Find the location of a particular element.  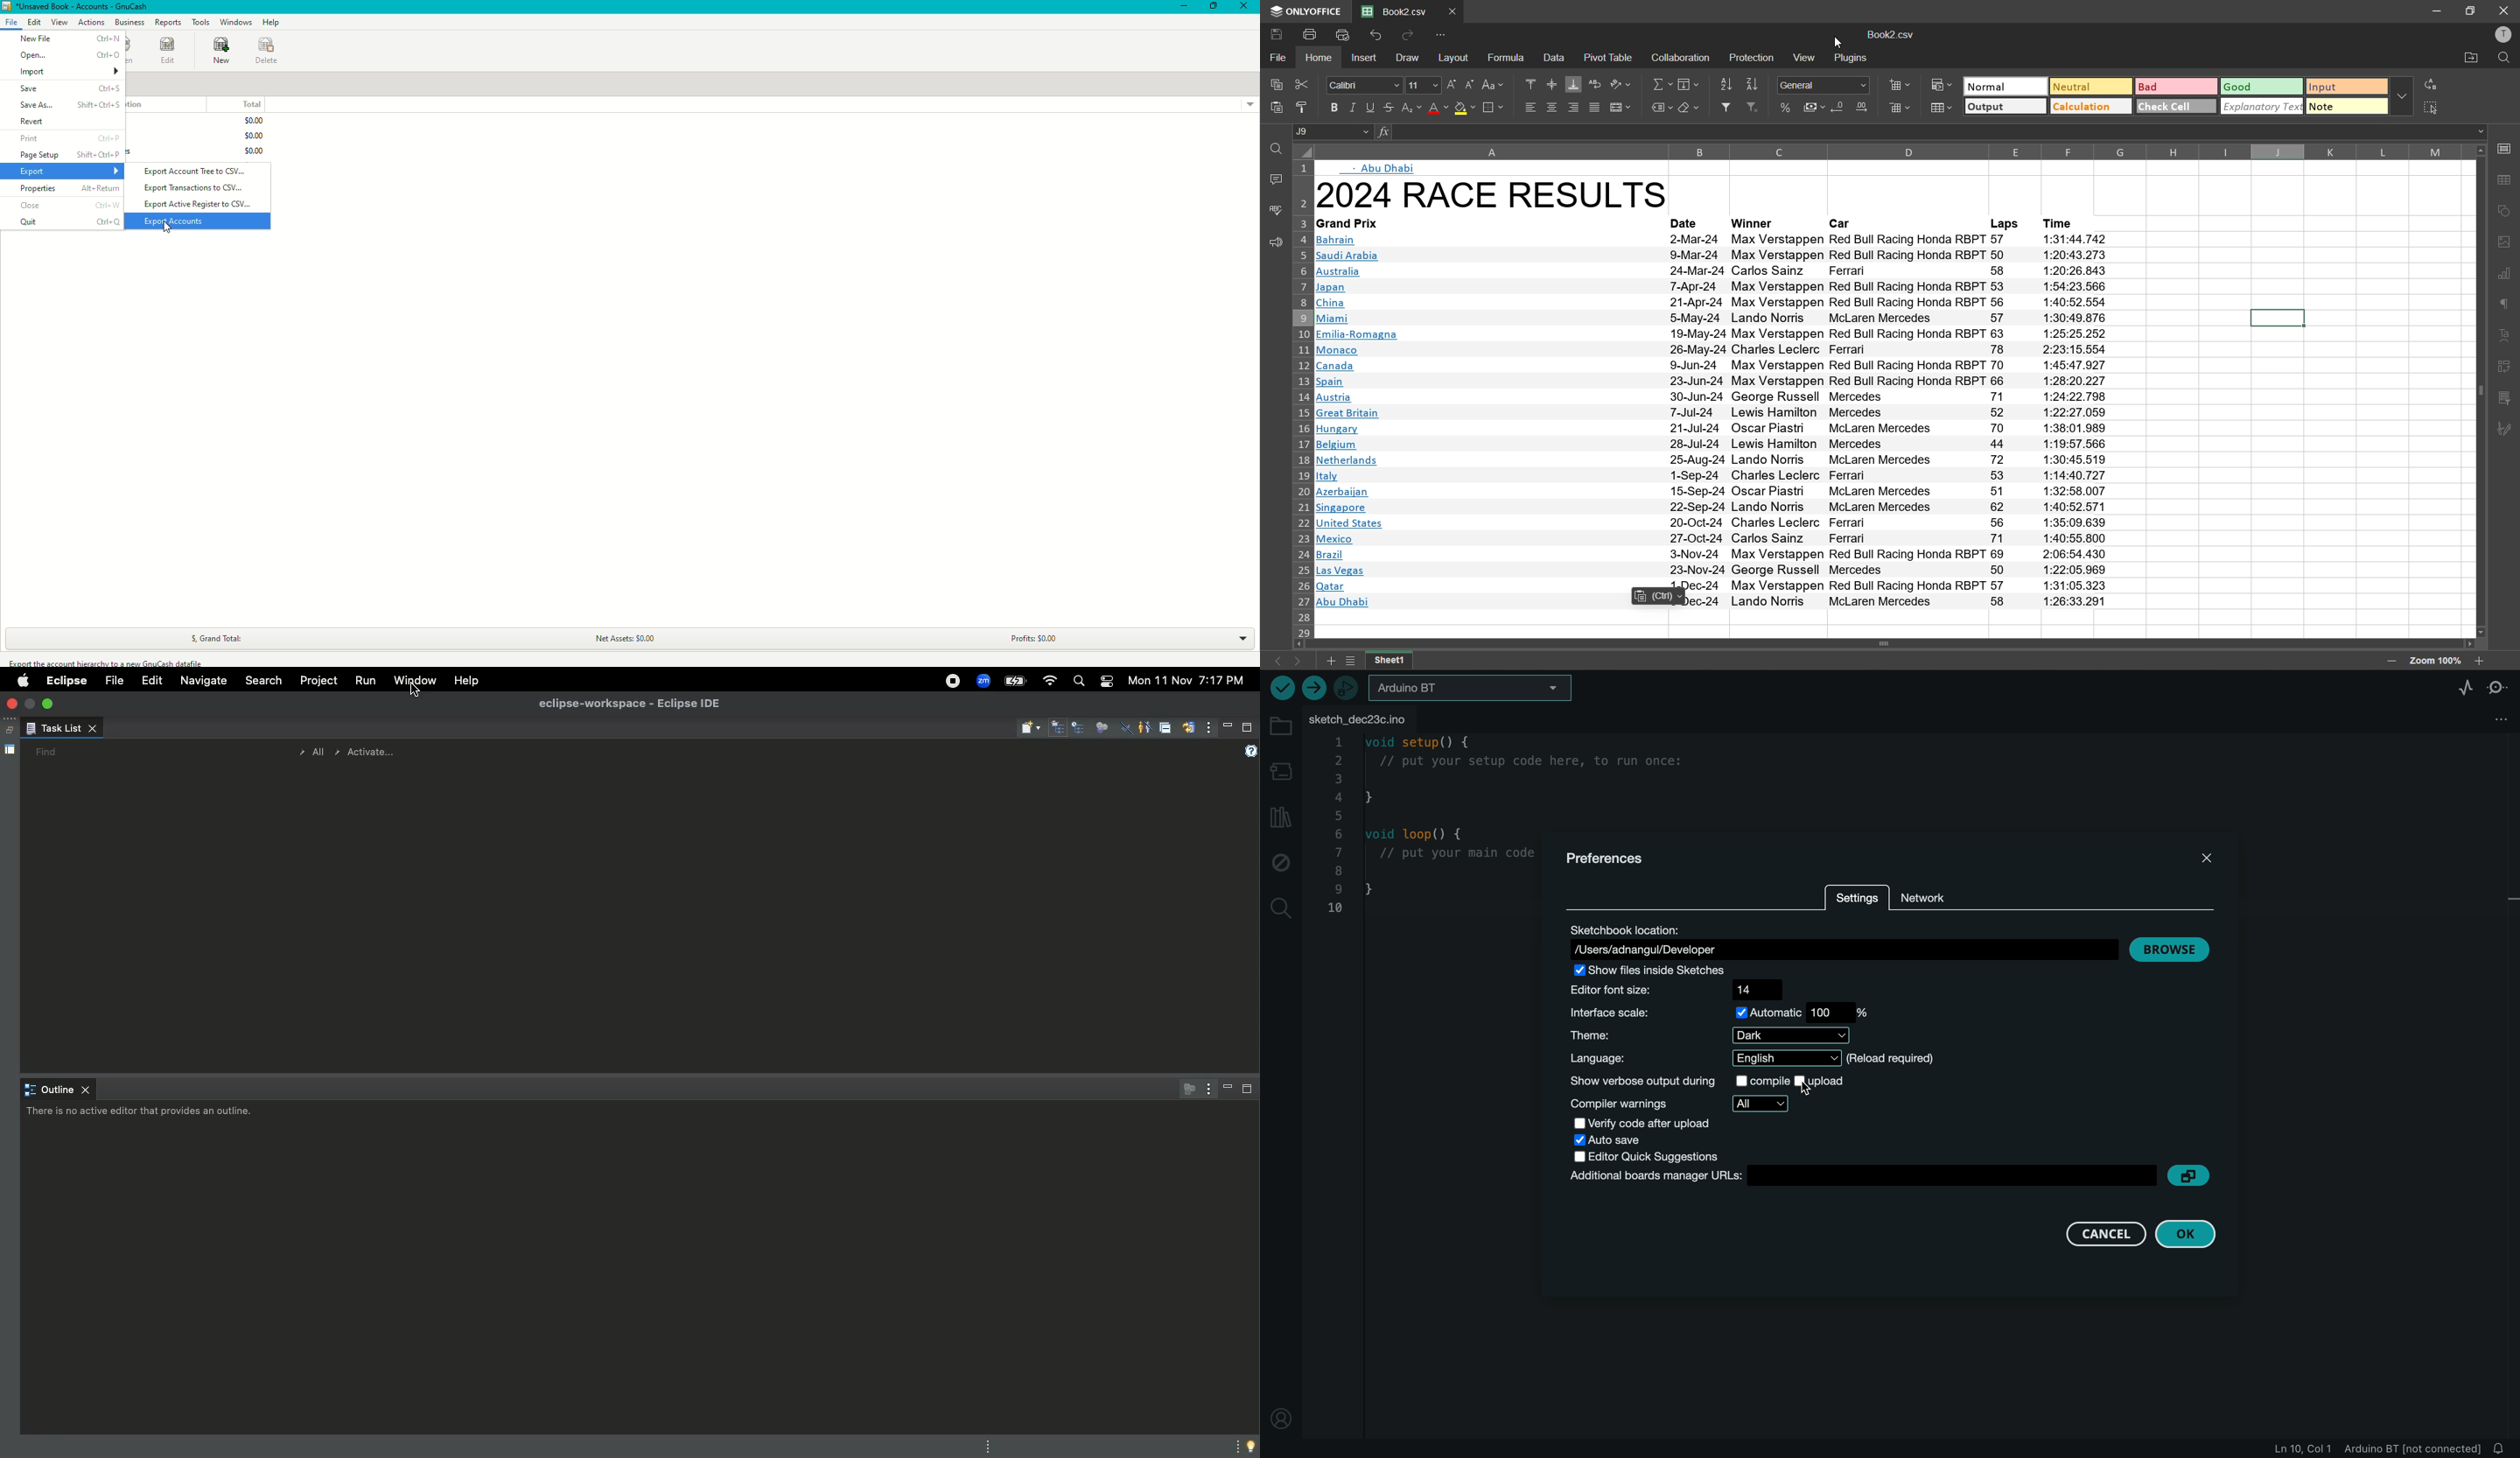

list of sheets is located at coordinates (1349, 662).